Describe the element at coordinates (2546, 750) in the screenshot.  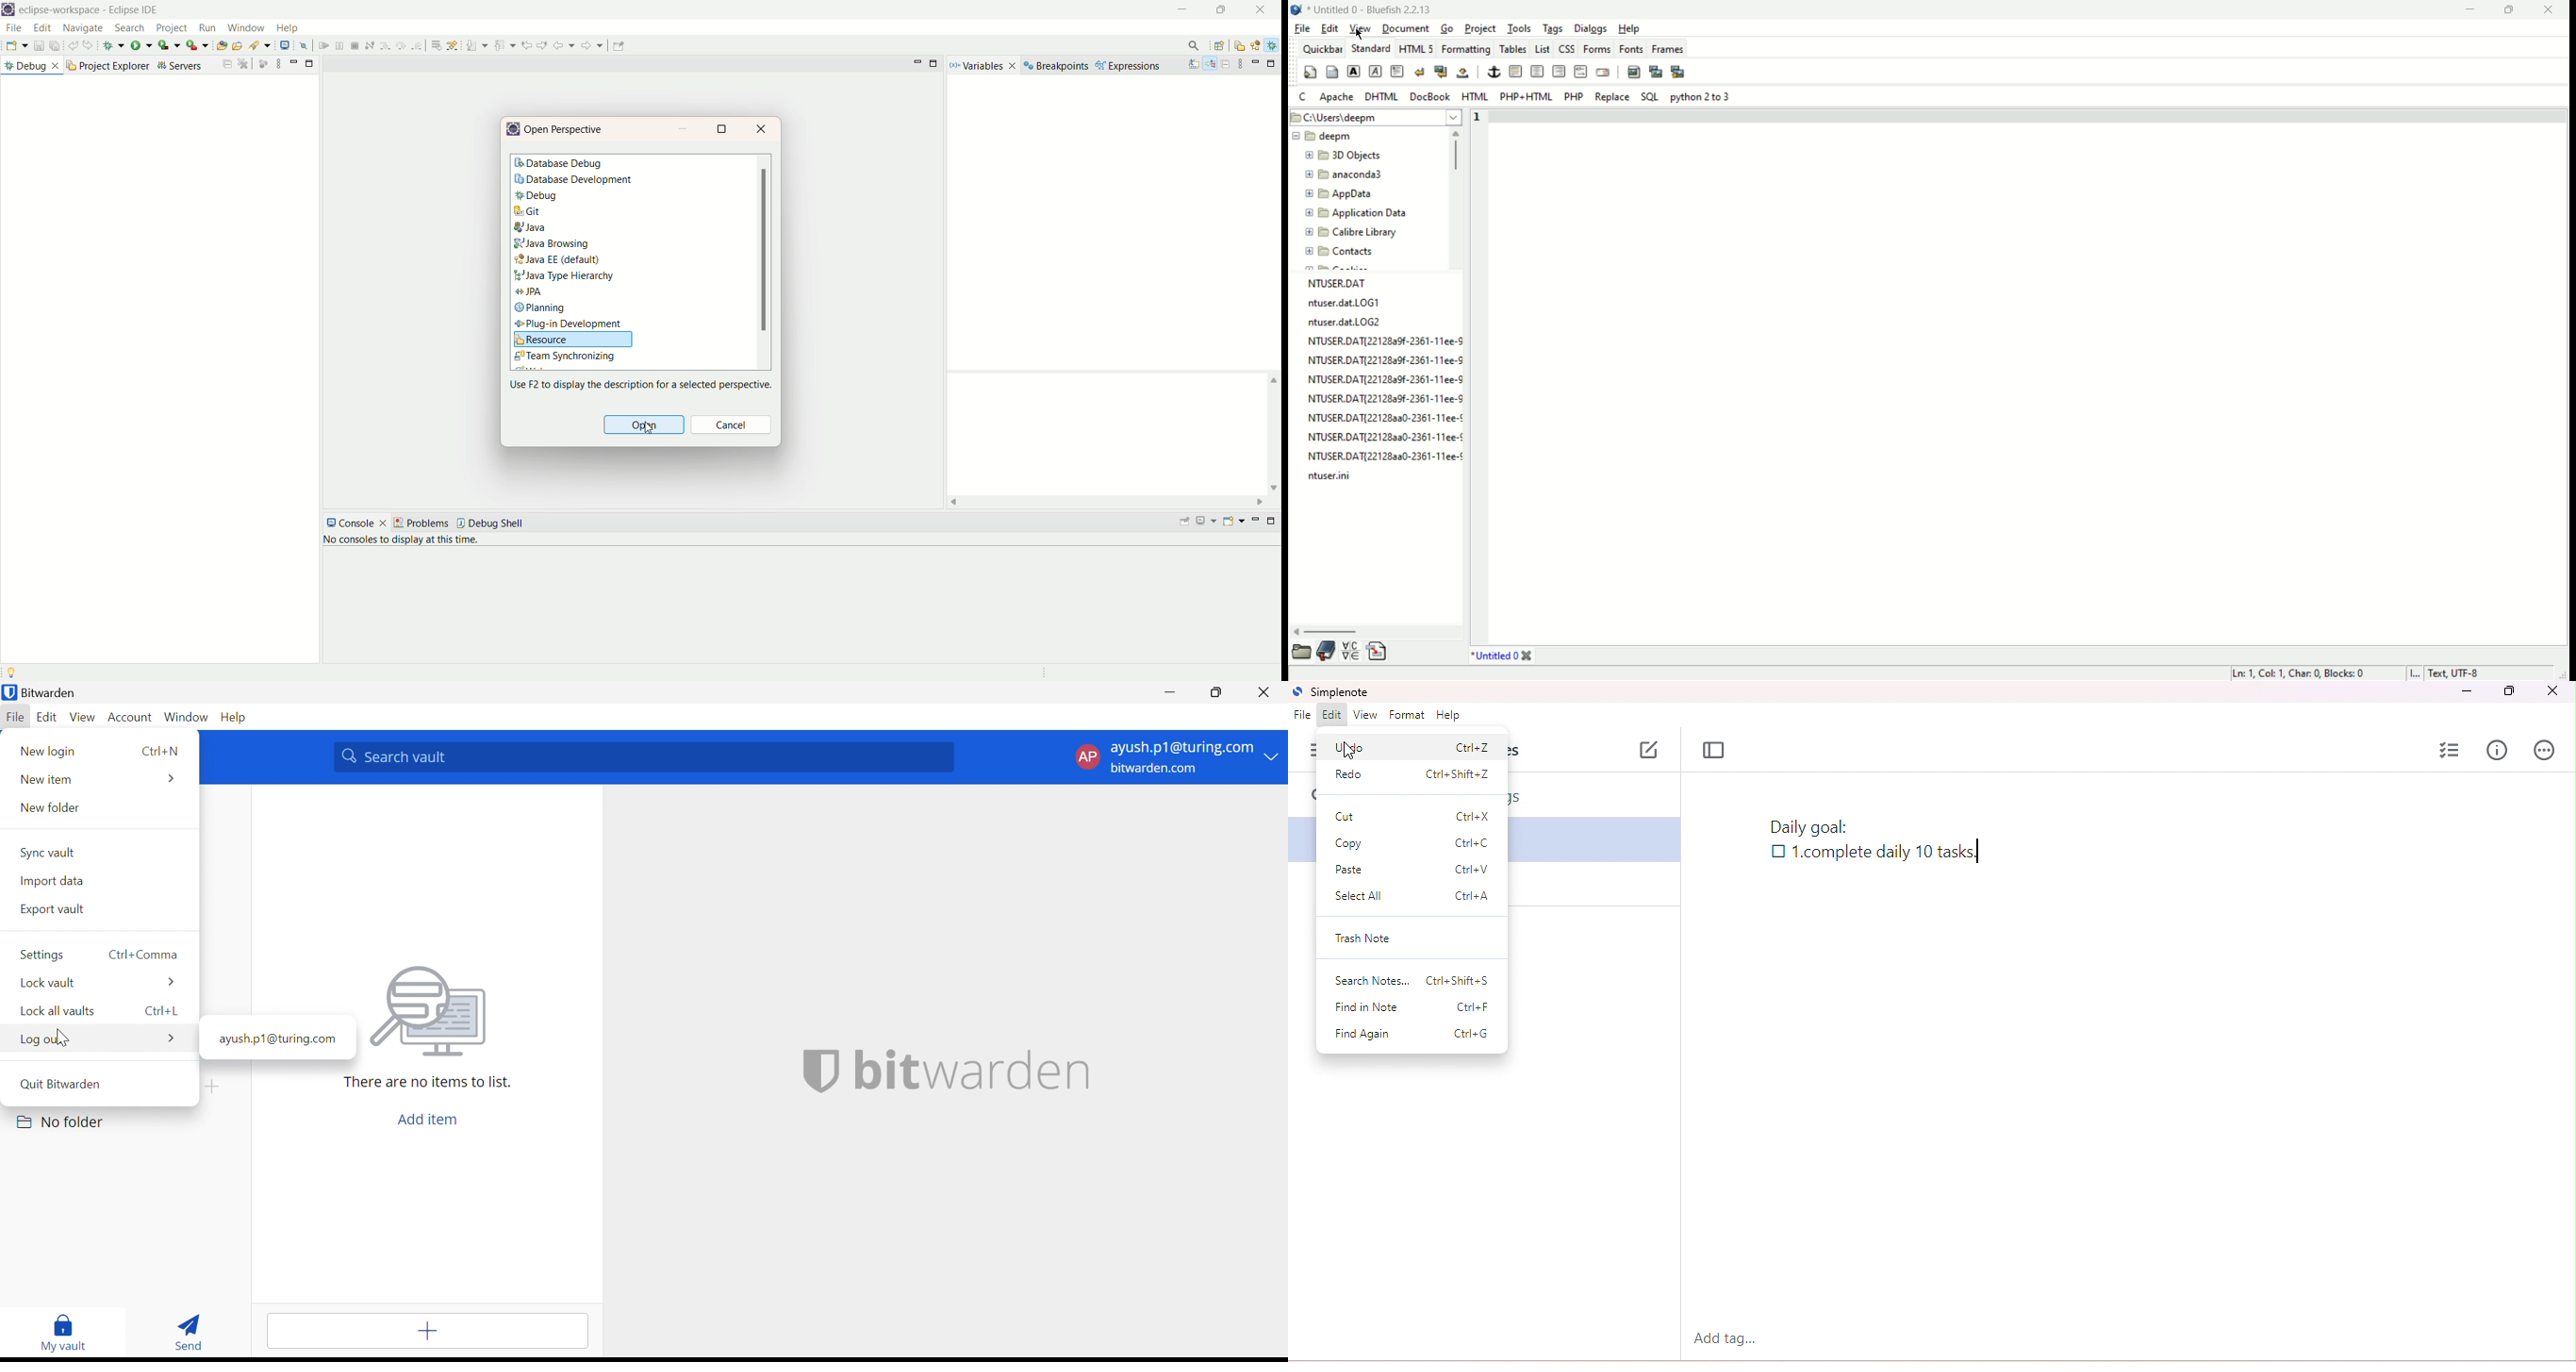
I see `actions` at that location.